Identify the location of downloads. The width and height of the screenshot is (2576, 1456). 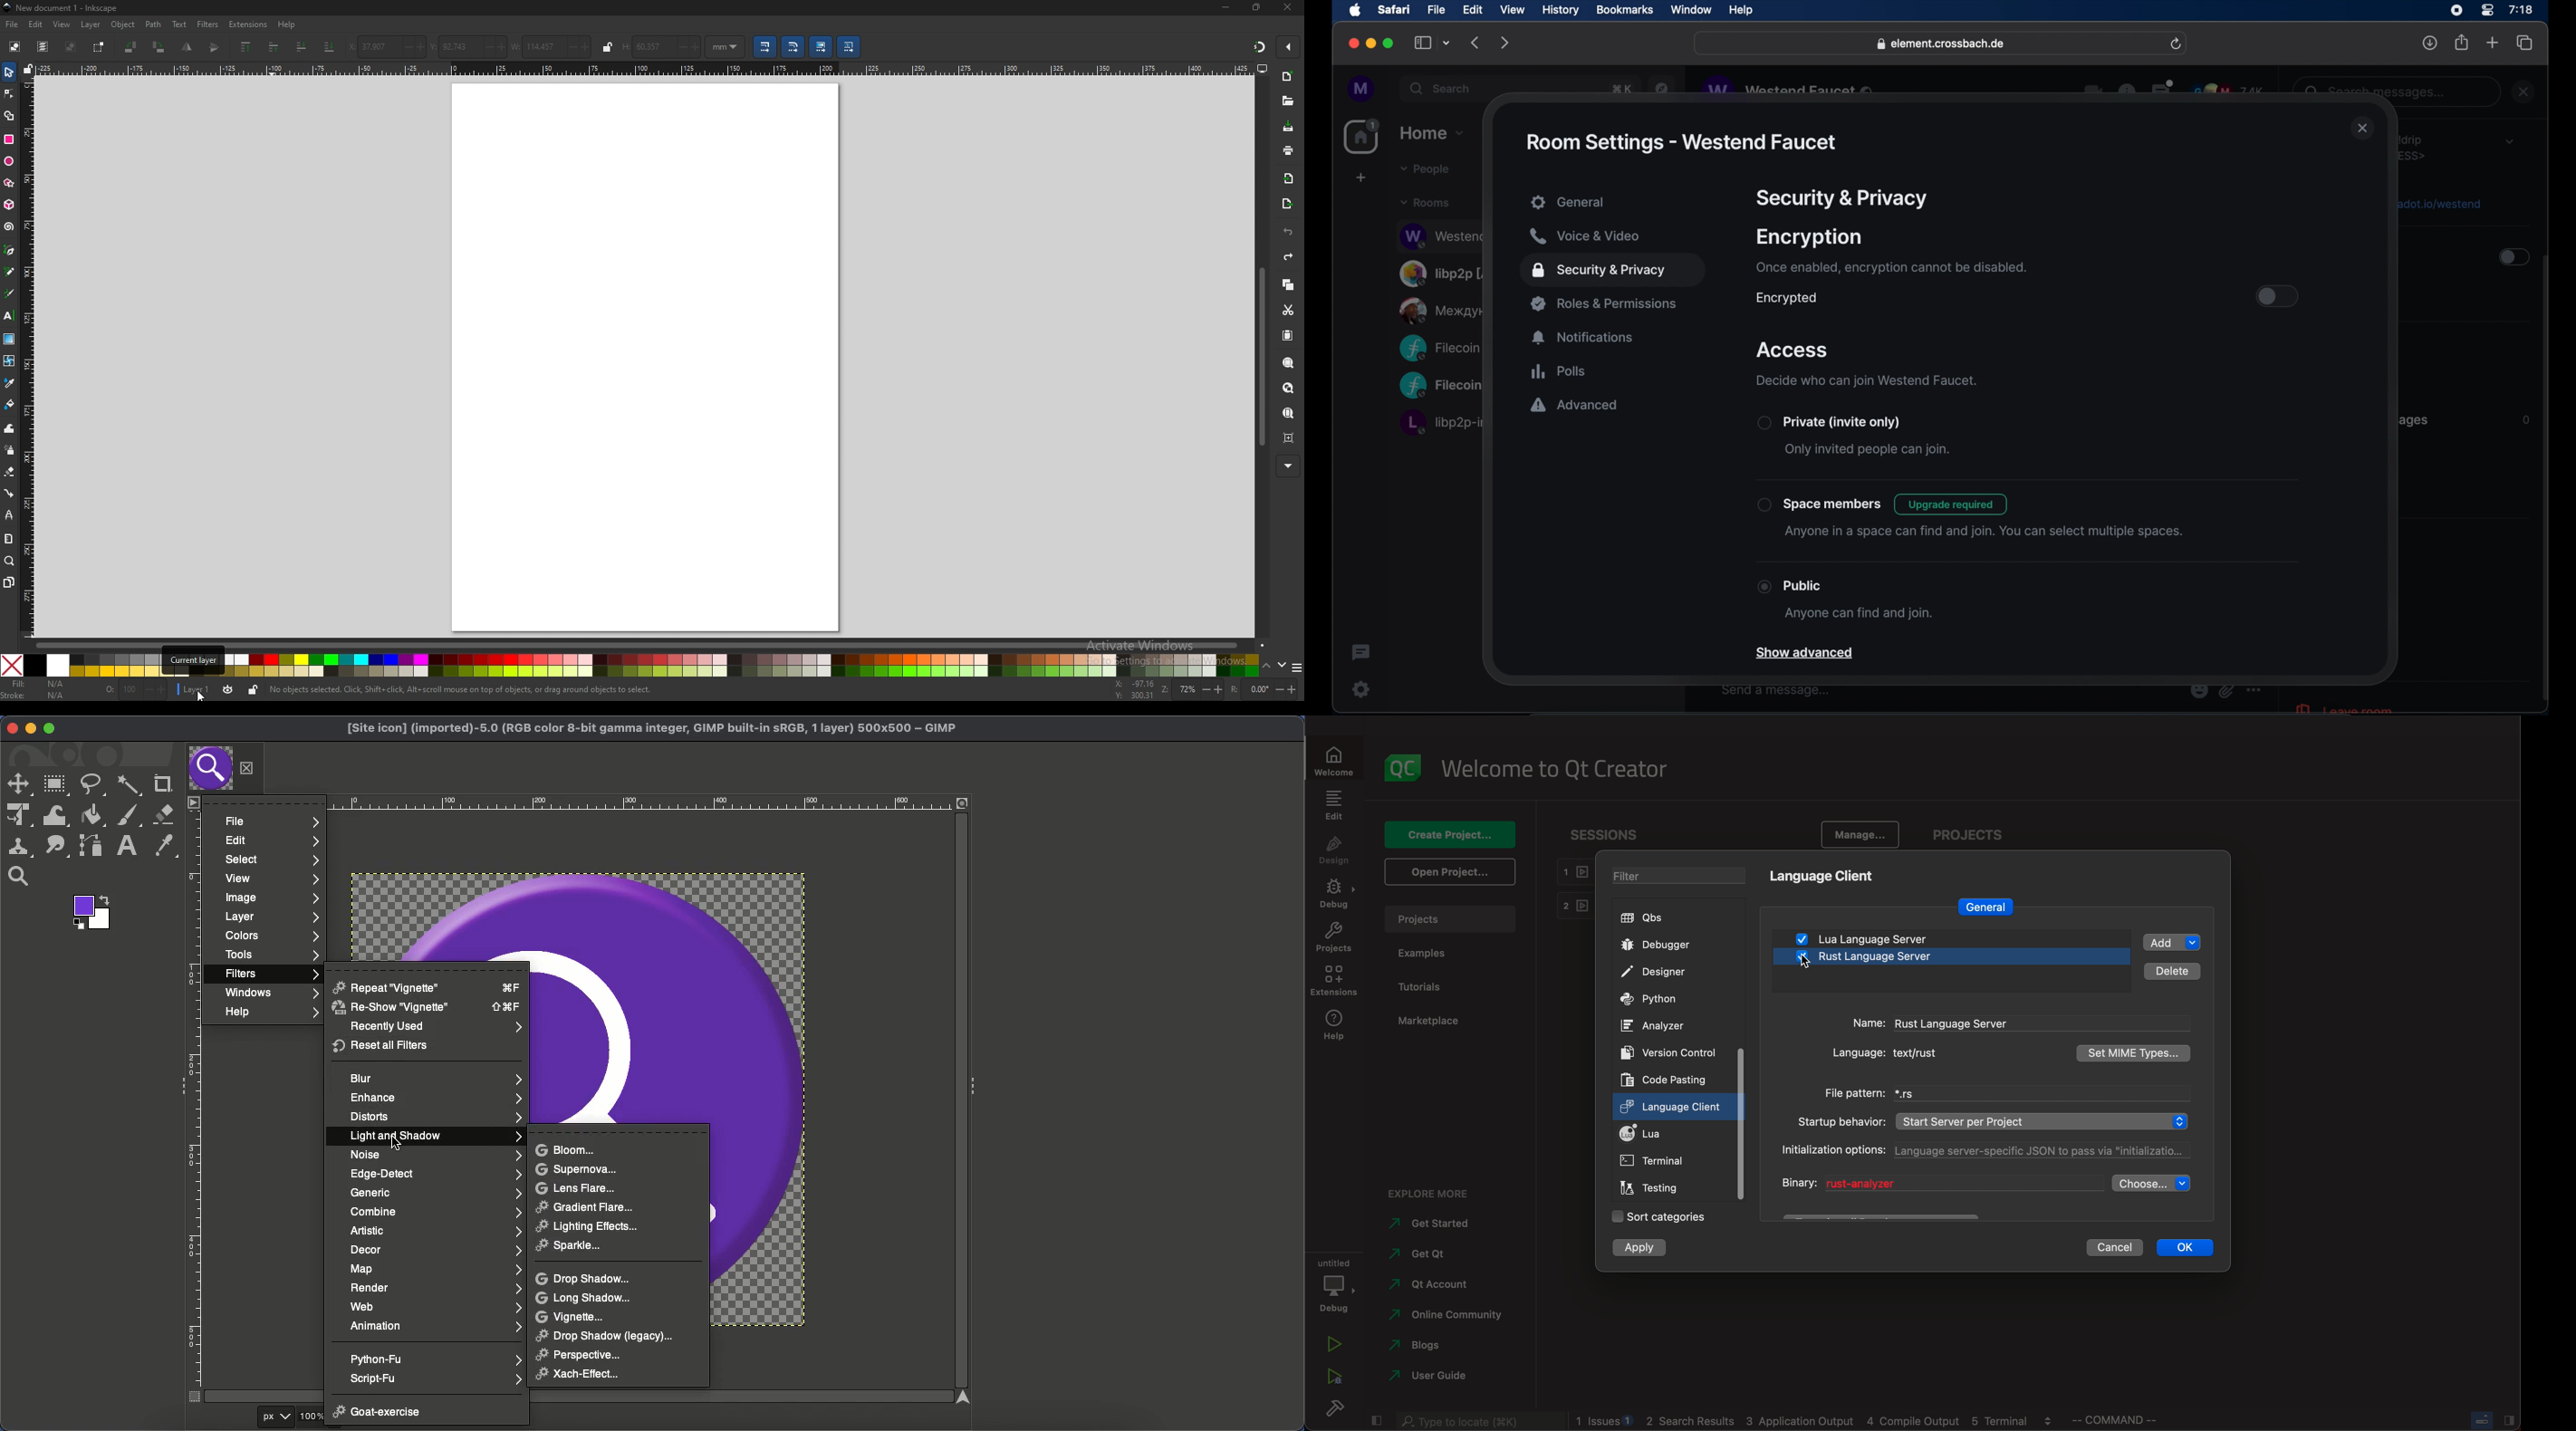
(2431, 42).